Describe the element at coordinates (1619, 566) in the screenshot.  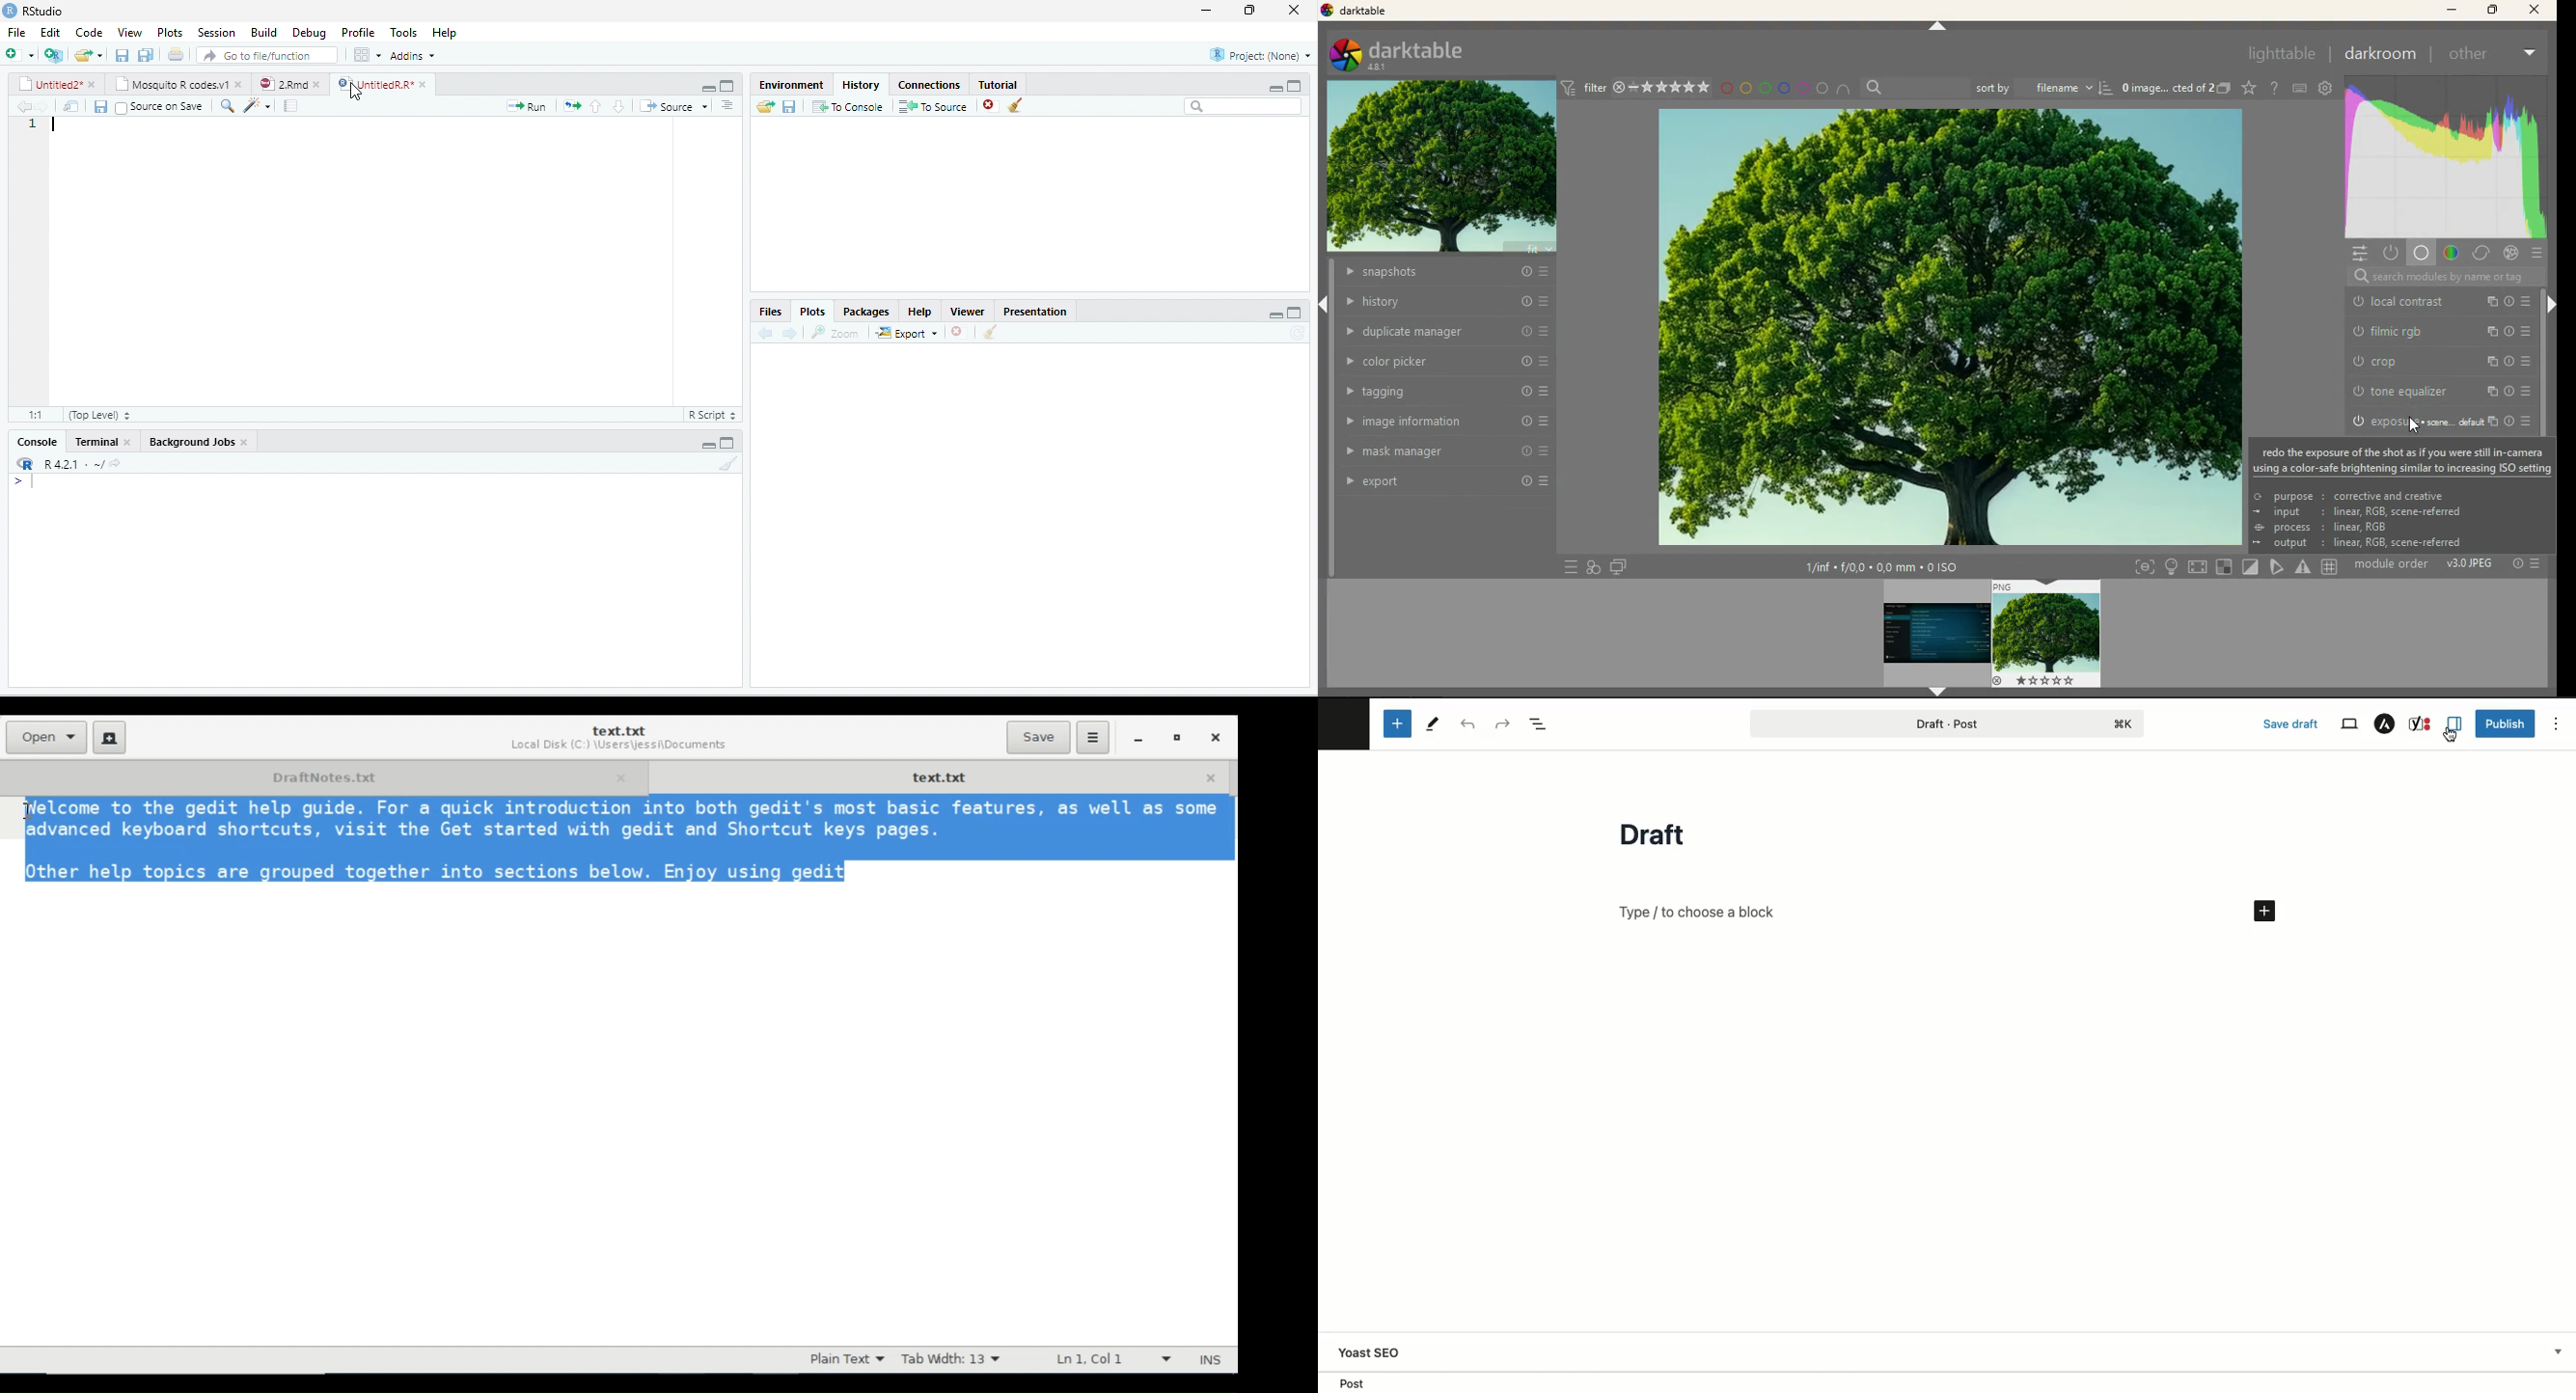
I see `screen` at that location.